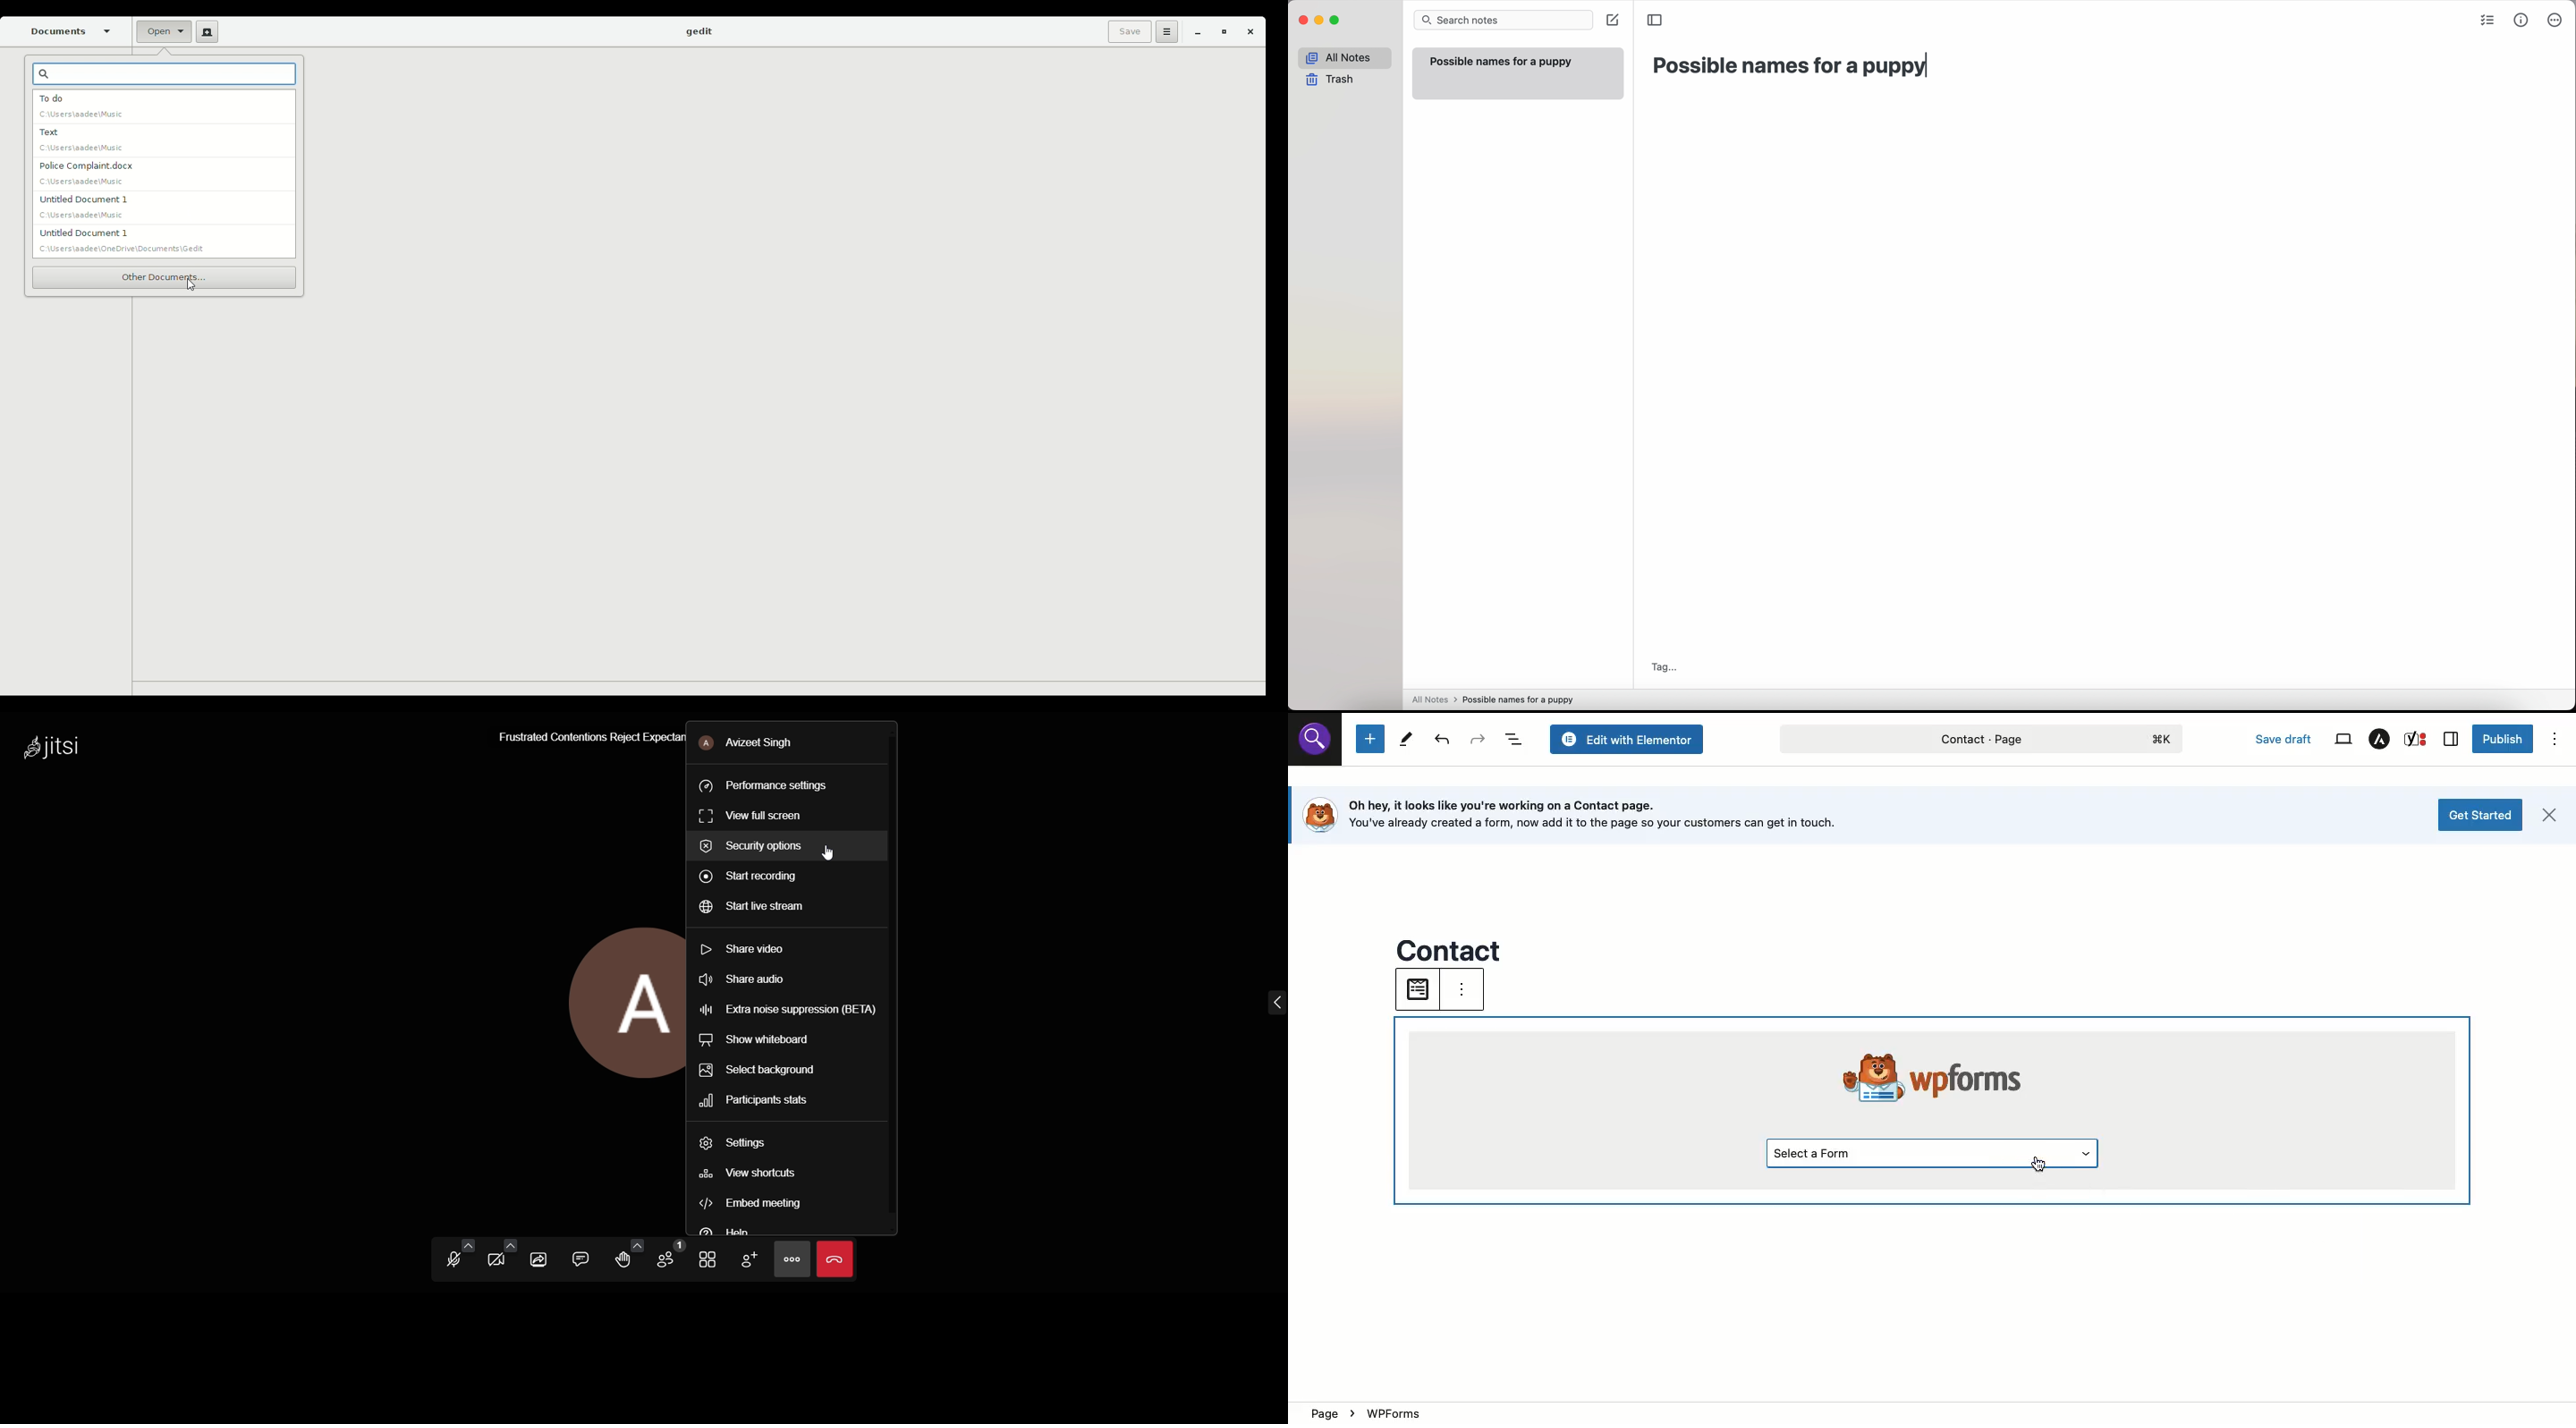  I want to click on display picture, so click(611, 1002).